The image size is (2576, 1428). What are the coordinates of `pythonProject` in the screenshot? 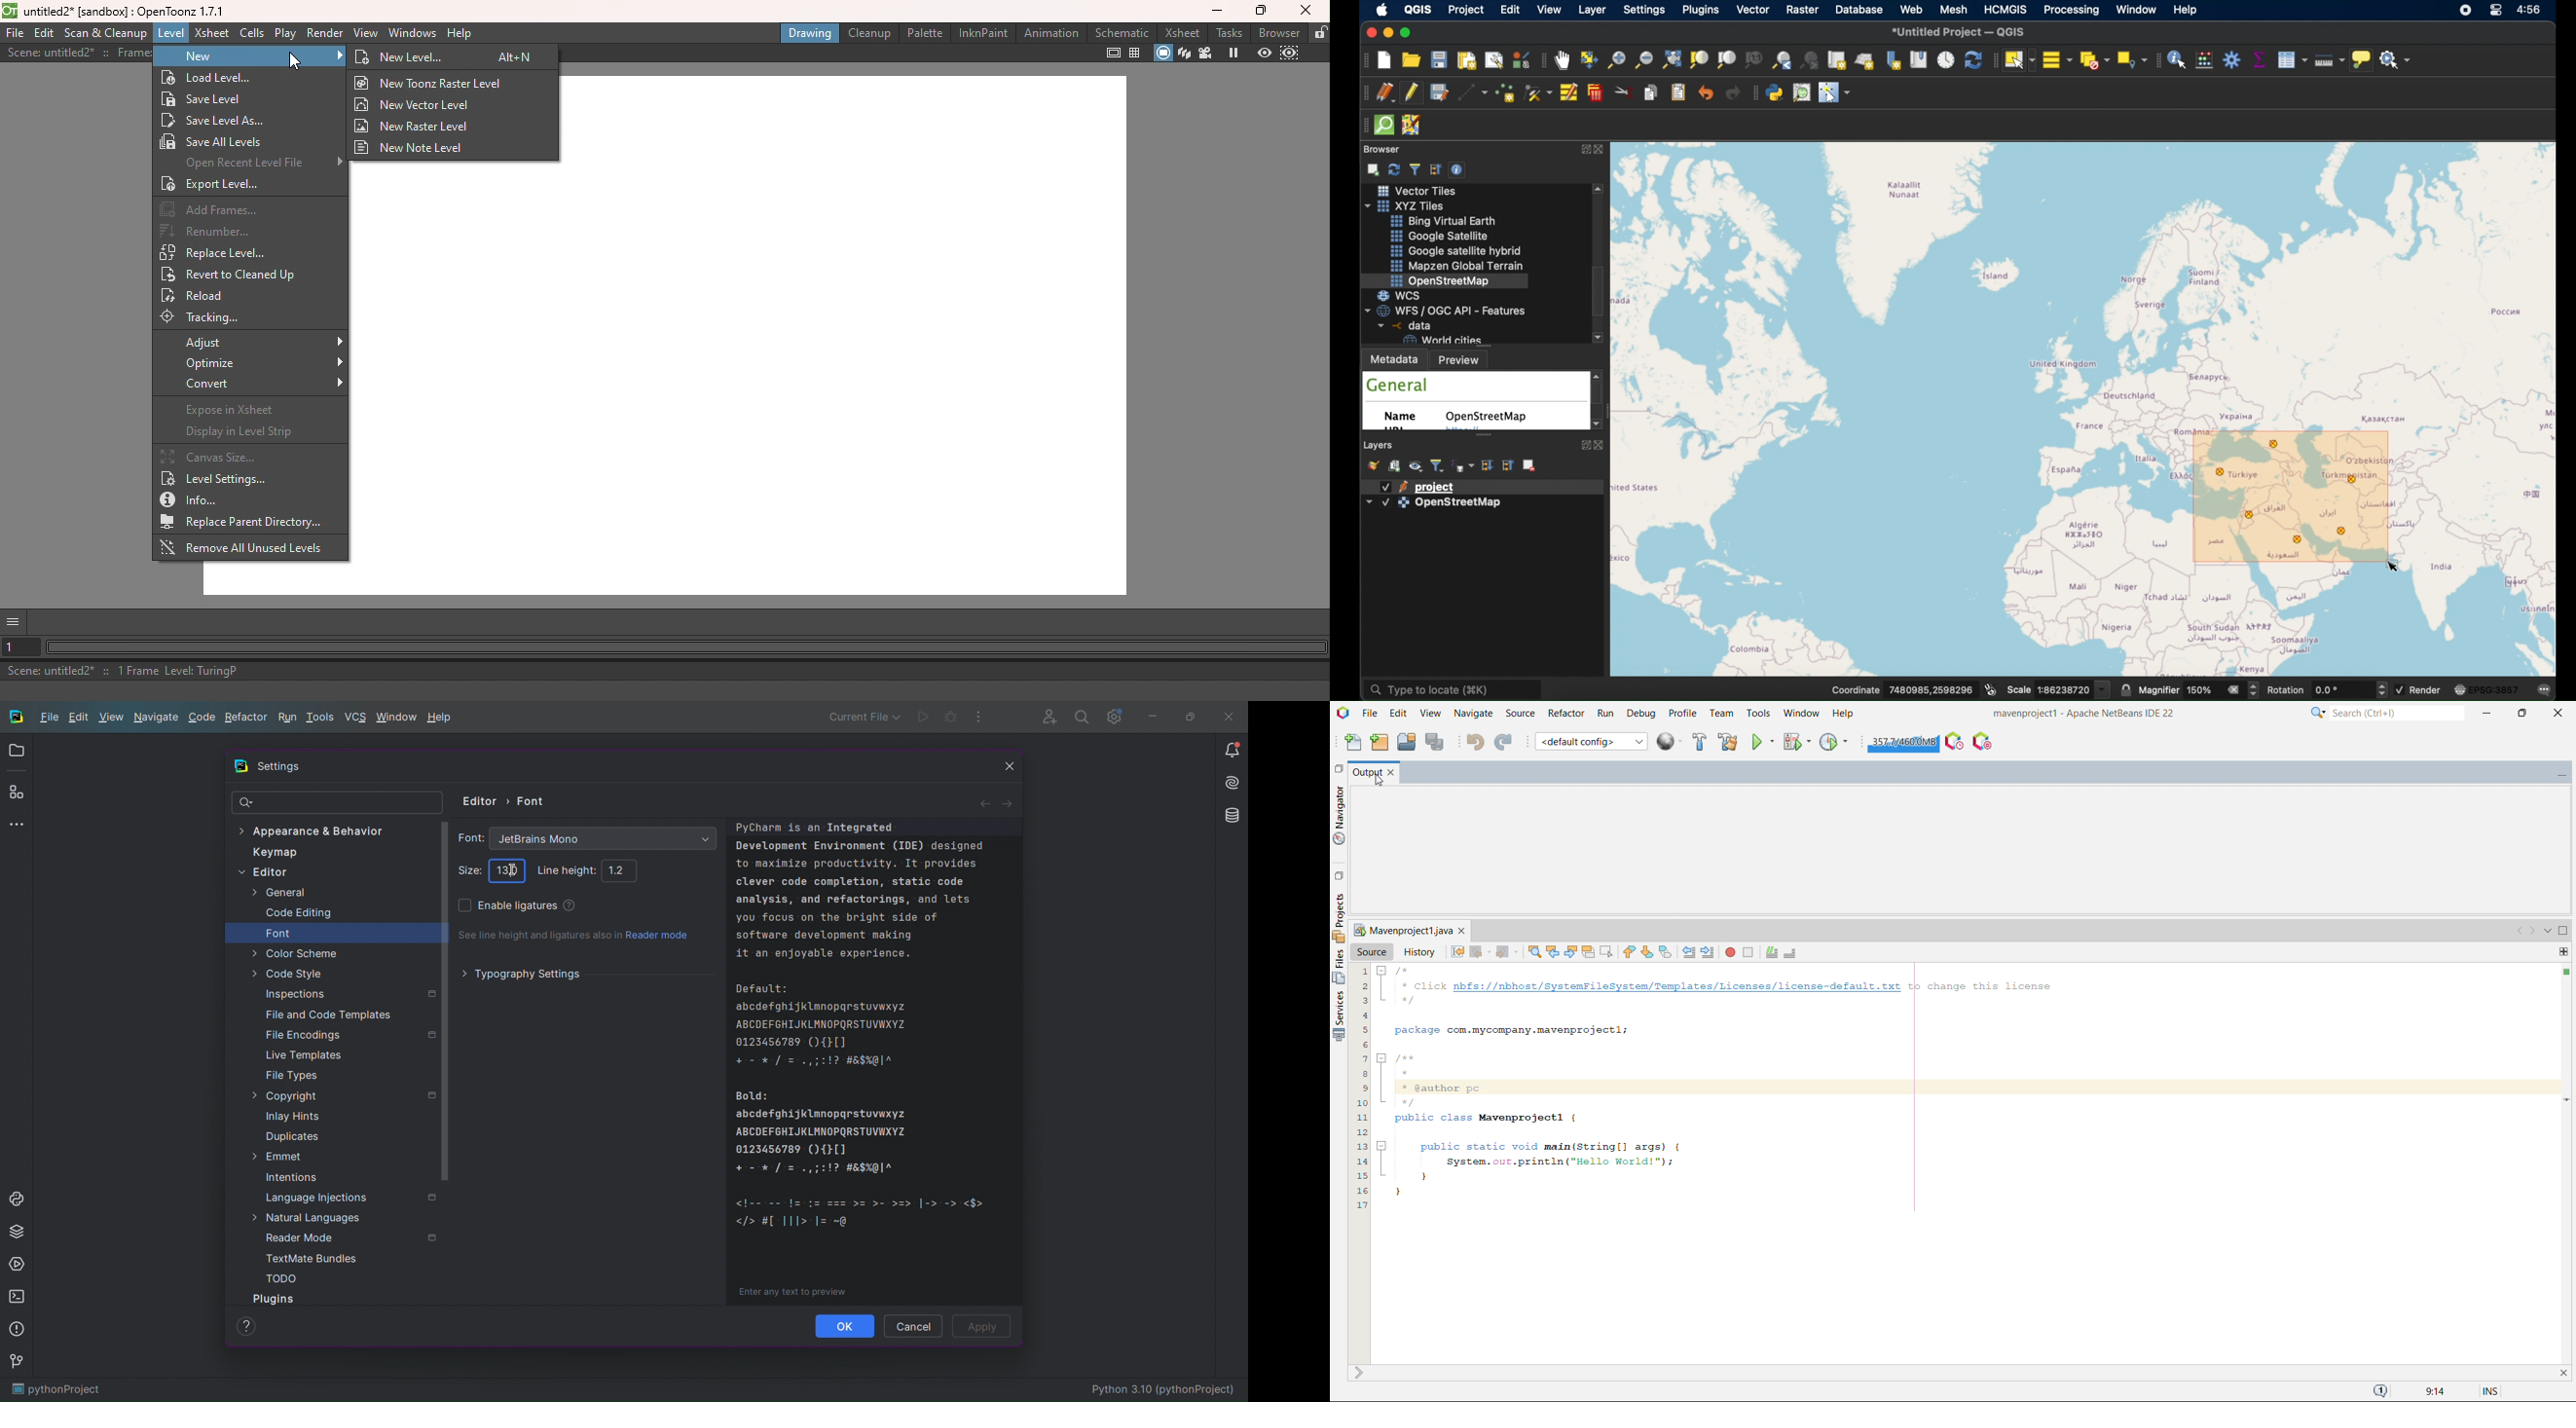 It's located at (56, 1390).